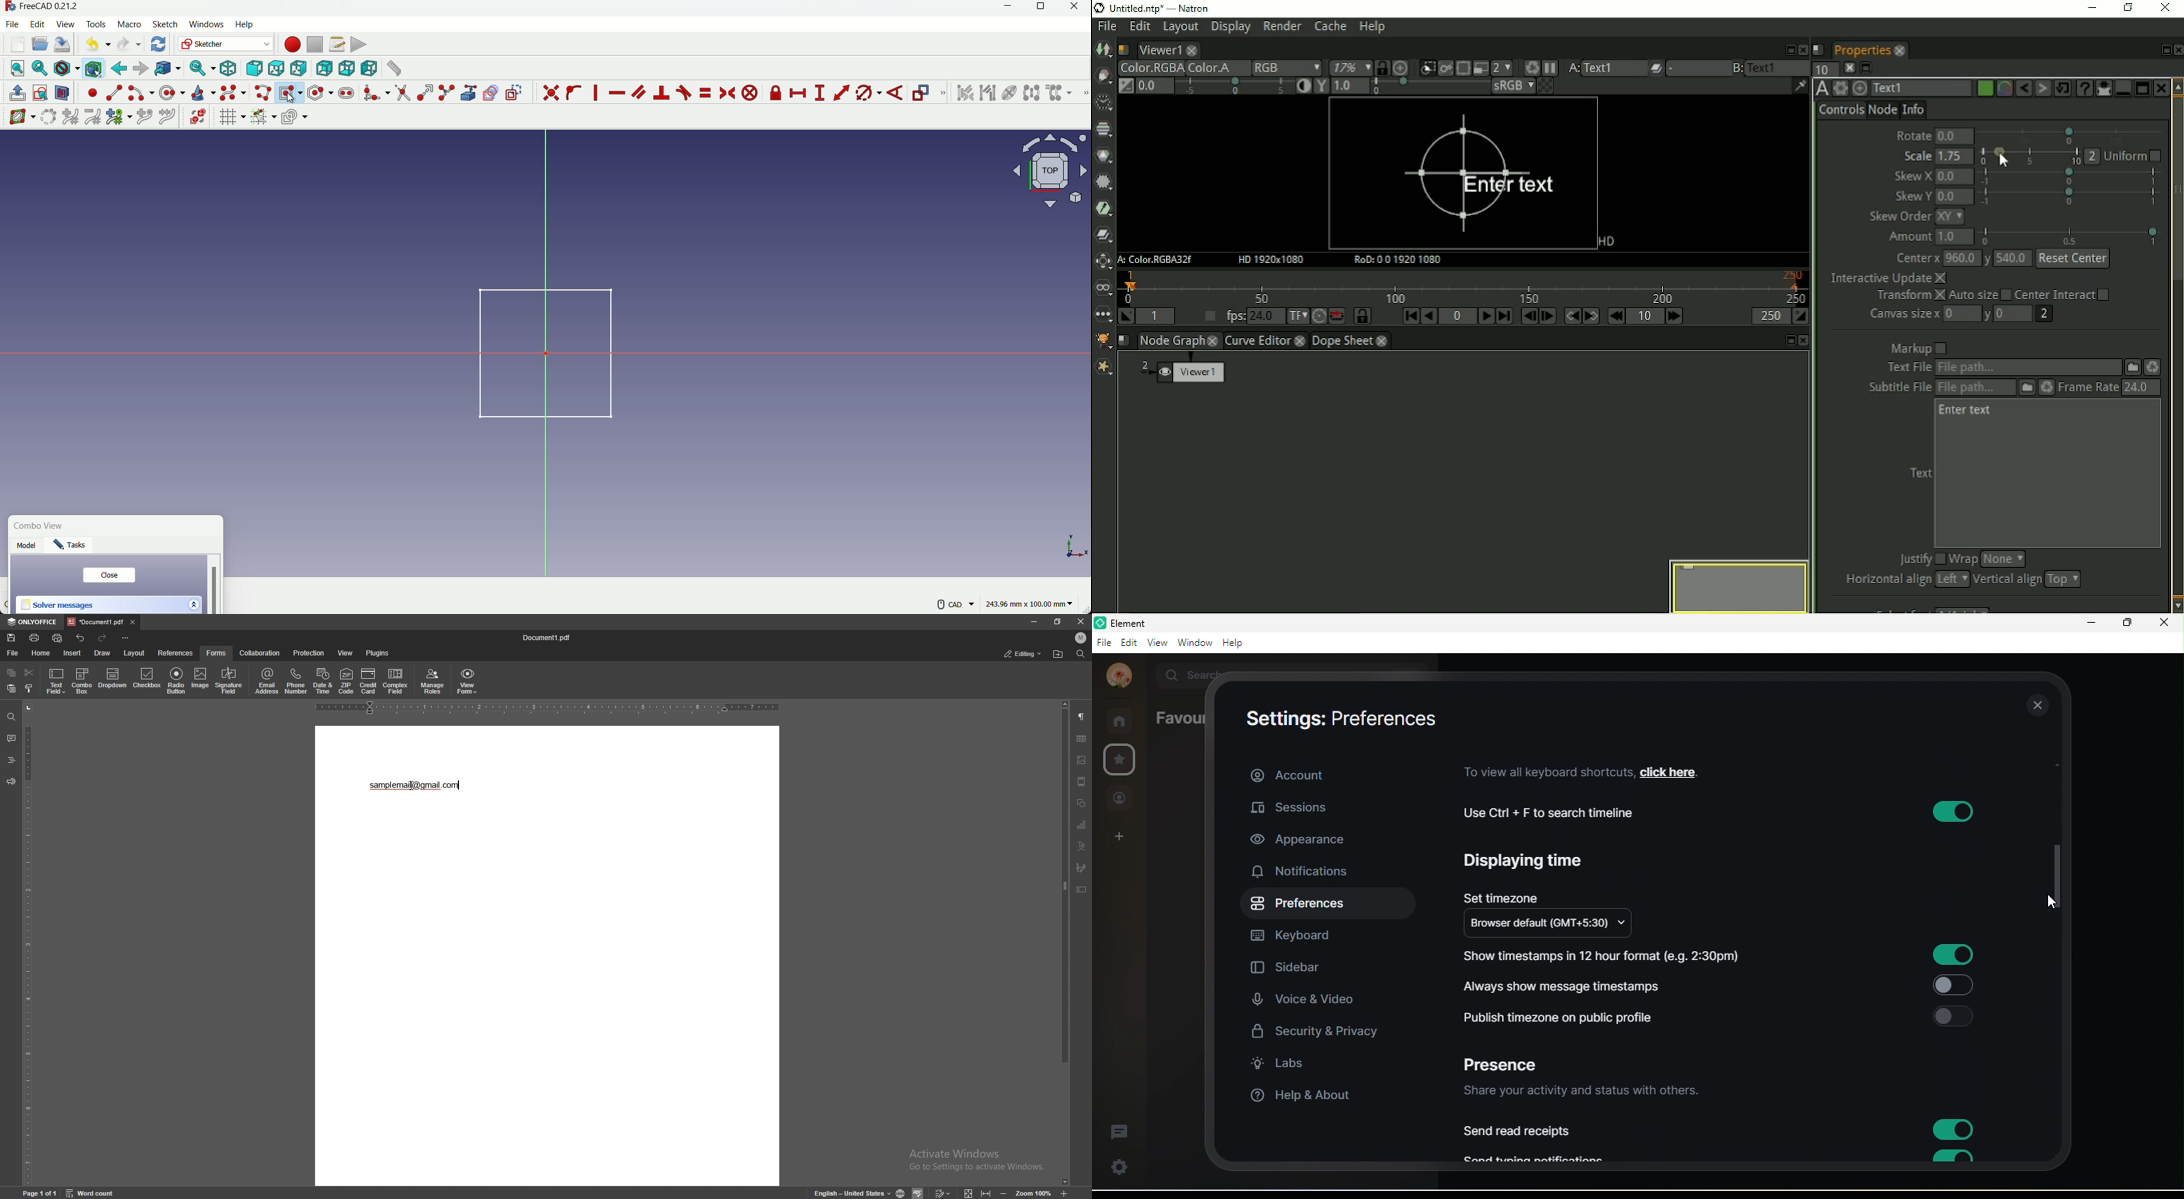 The width and height of the screenshot is (2184, 1204). What do you see at coordinates (63, 45) in the screenshot?
I see `save file` at bounding box center [63, 45].